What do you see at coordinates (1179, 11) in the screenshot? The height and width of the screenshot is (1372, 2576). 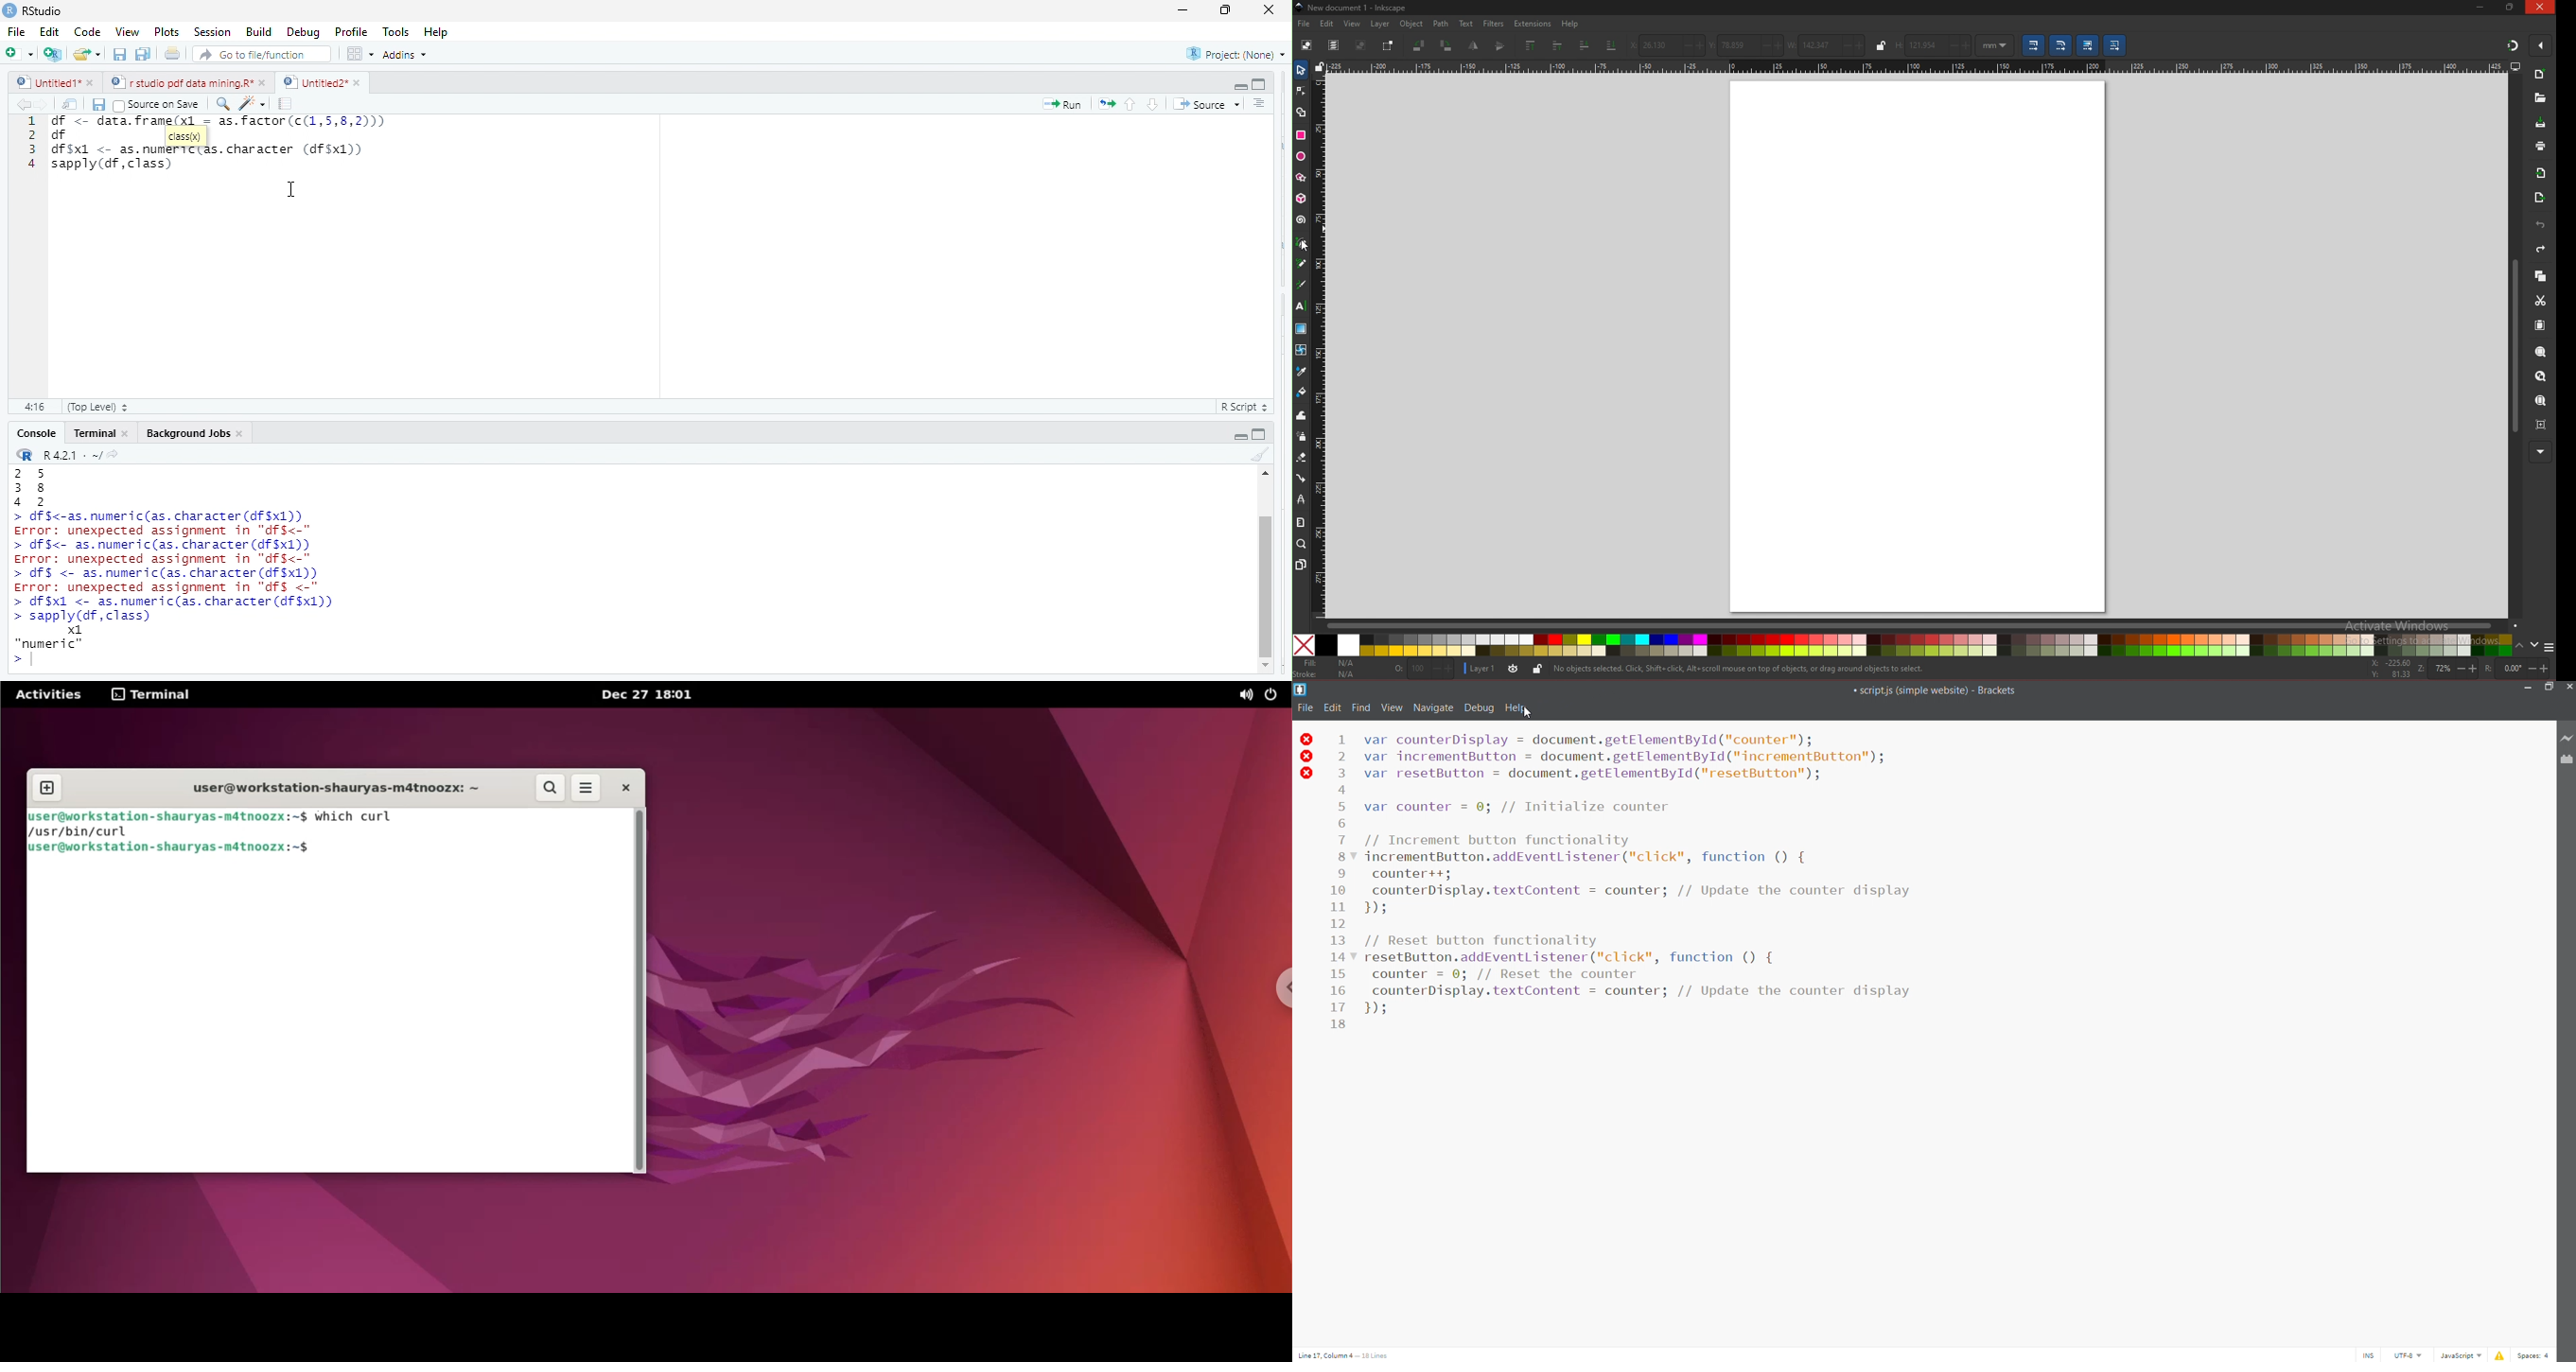 I see `minimize` at bounding box center [1179, 11].